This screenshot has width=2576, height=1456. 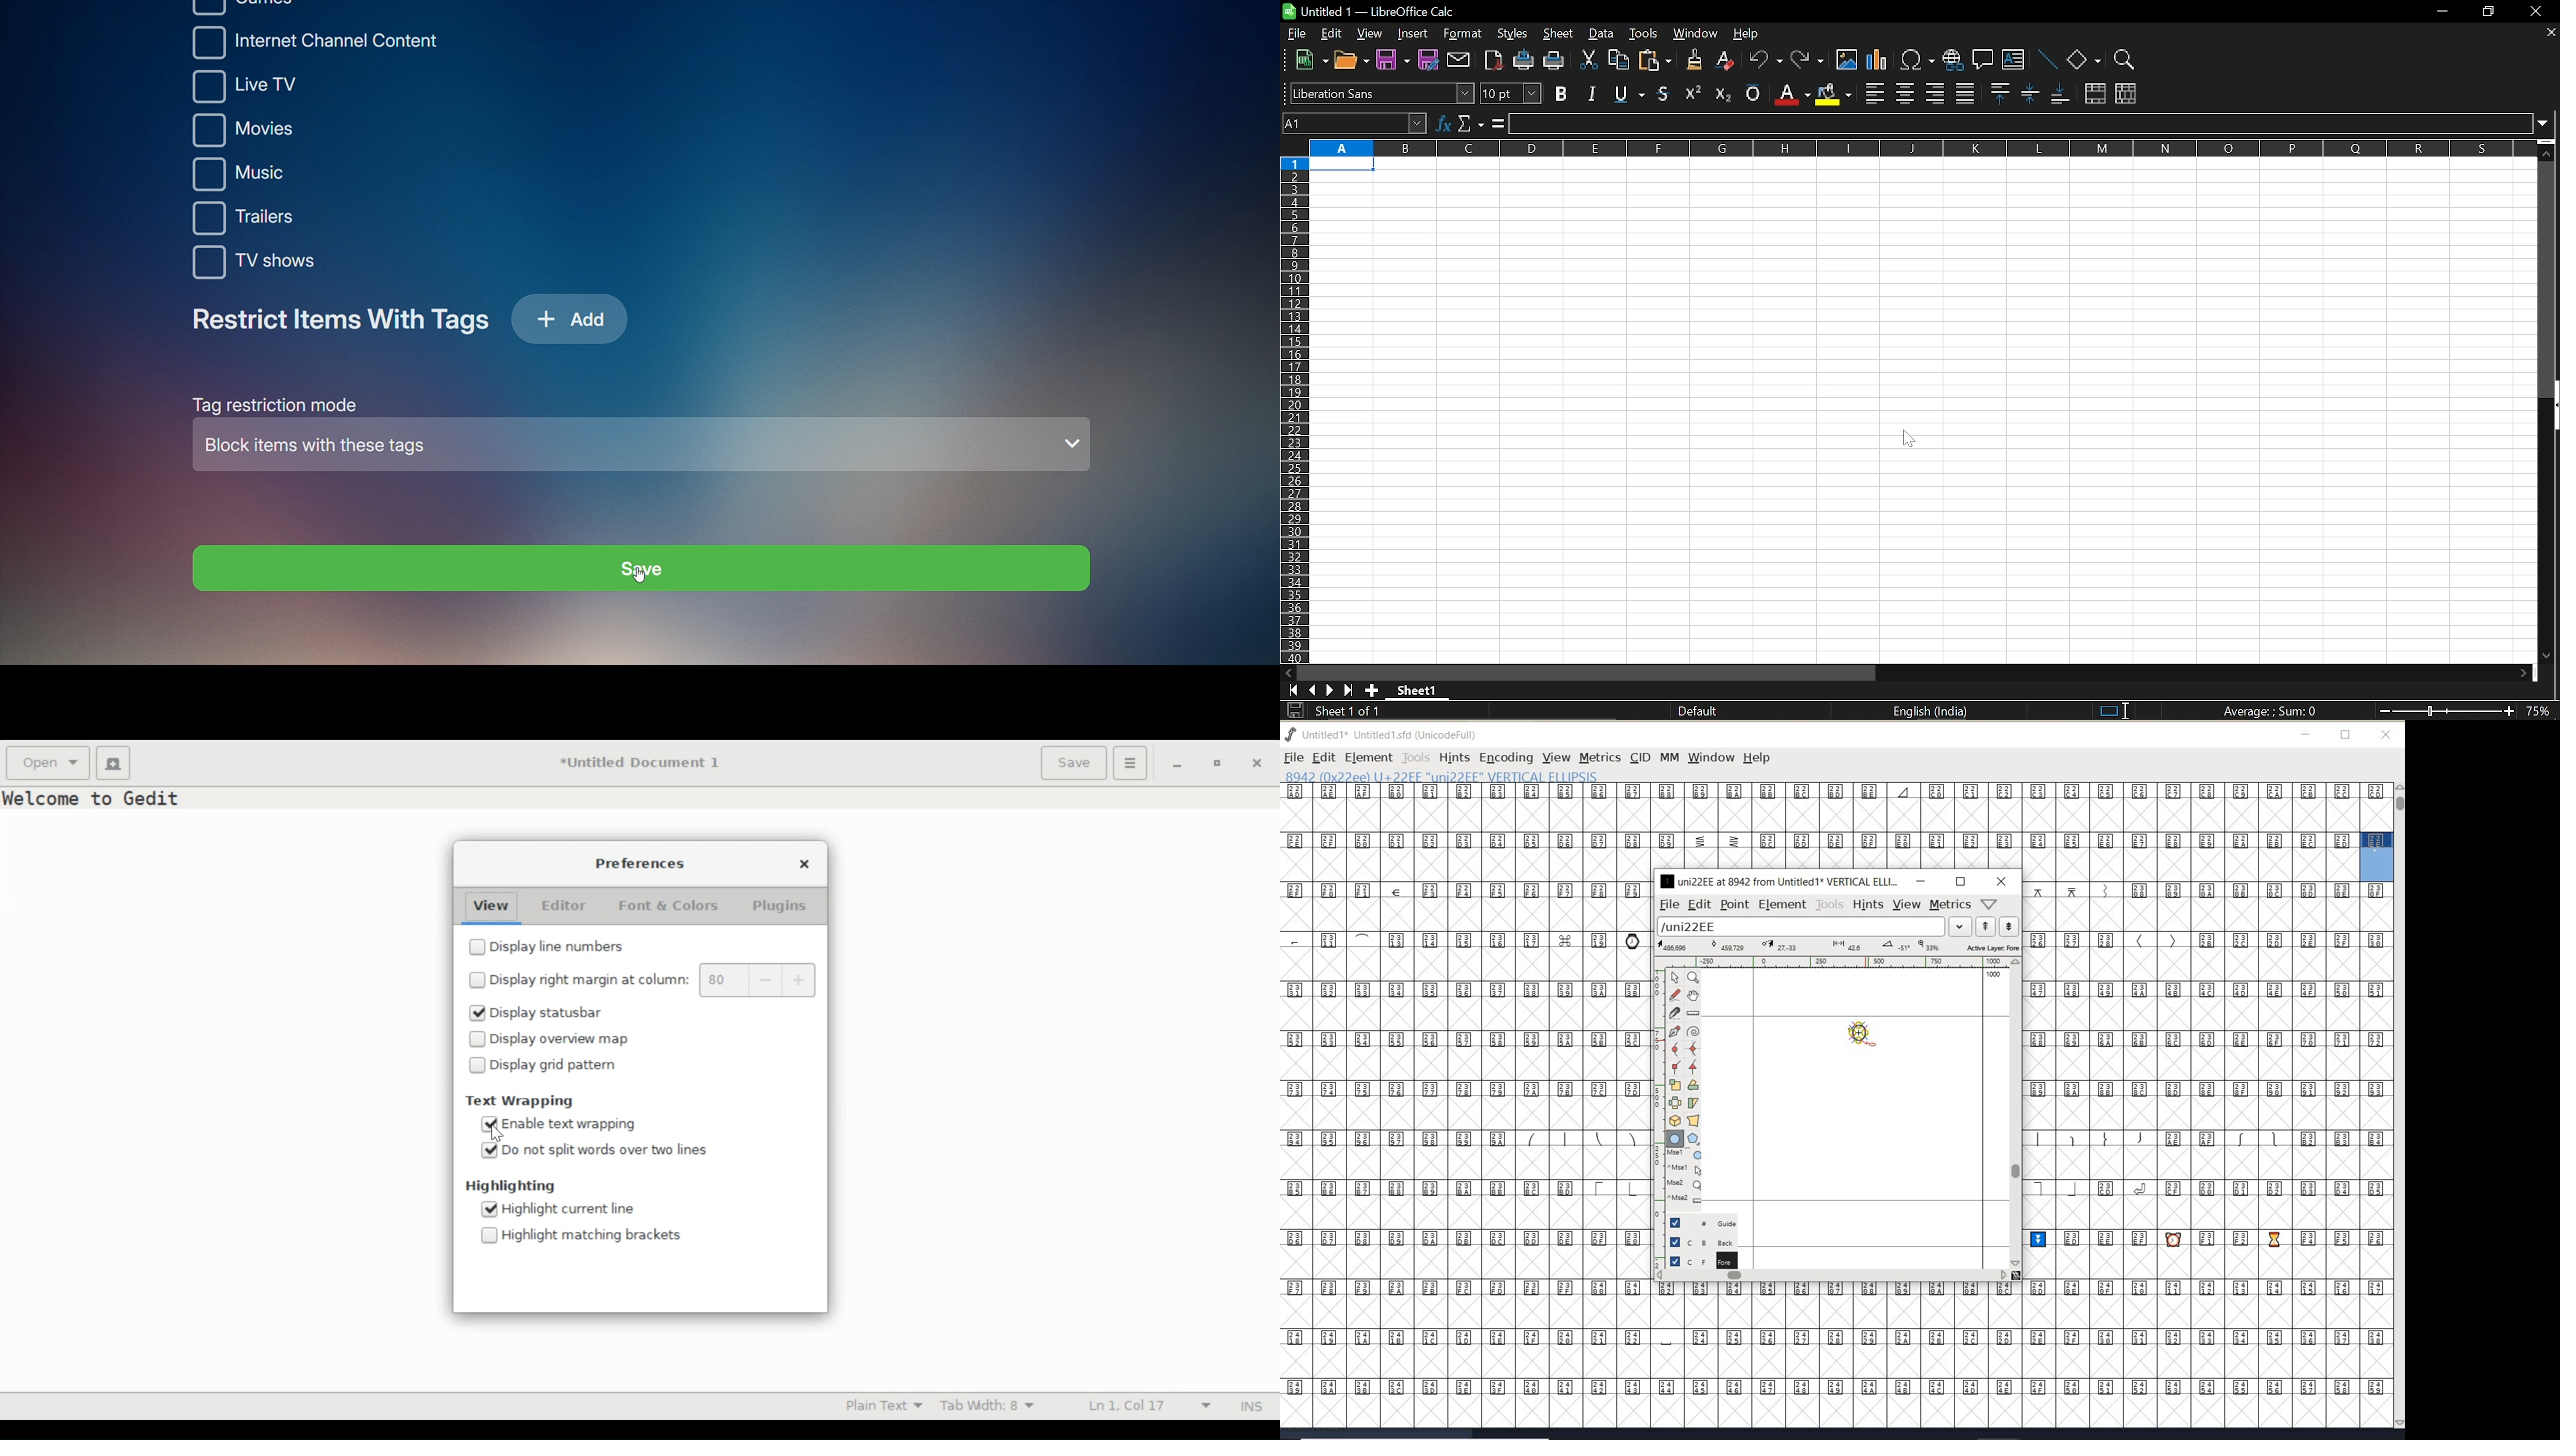 I want to click on standard selection, so click(x=2114, y=710).